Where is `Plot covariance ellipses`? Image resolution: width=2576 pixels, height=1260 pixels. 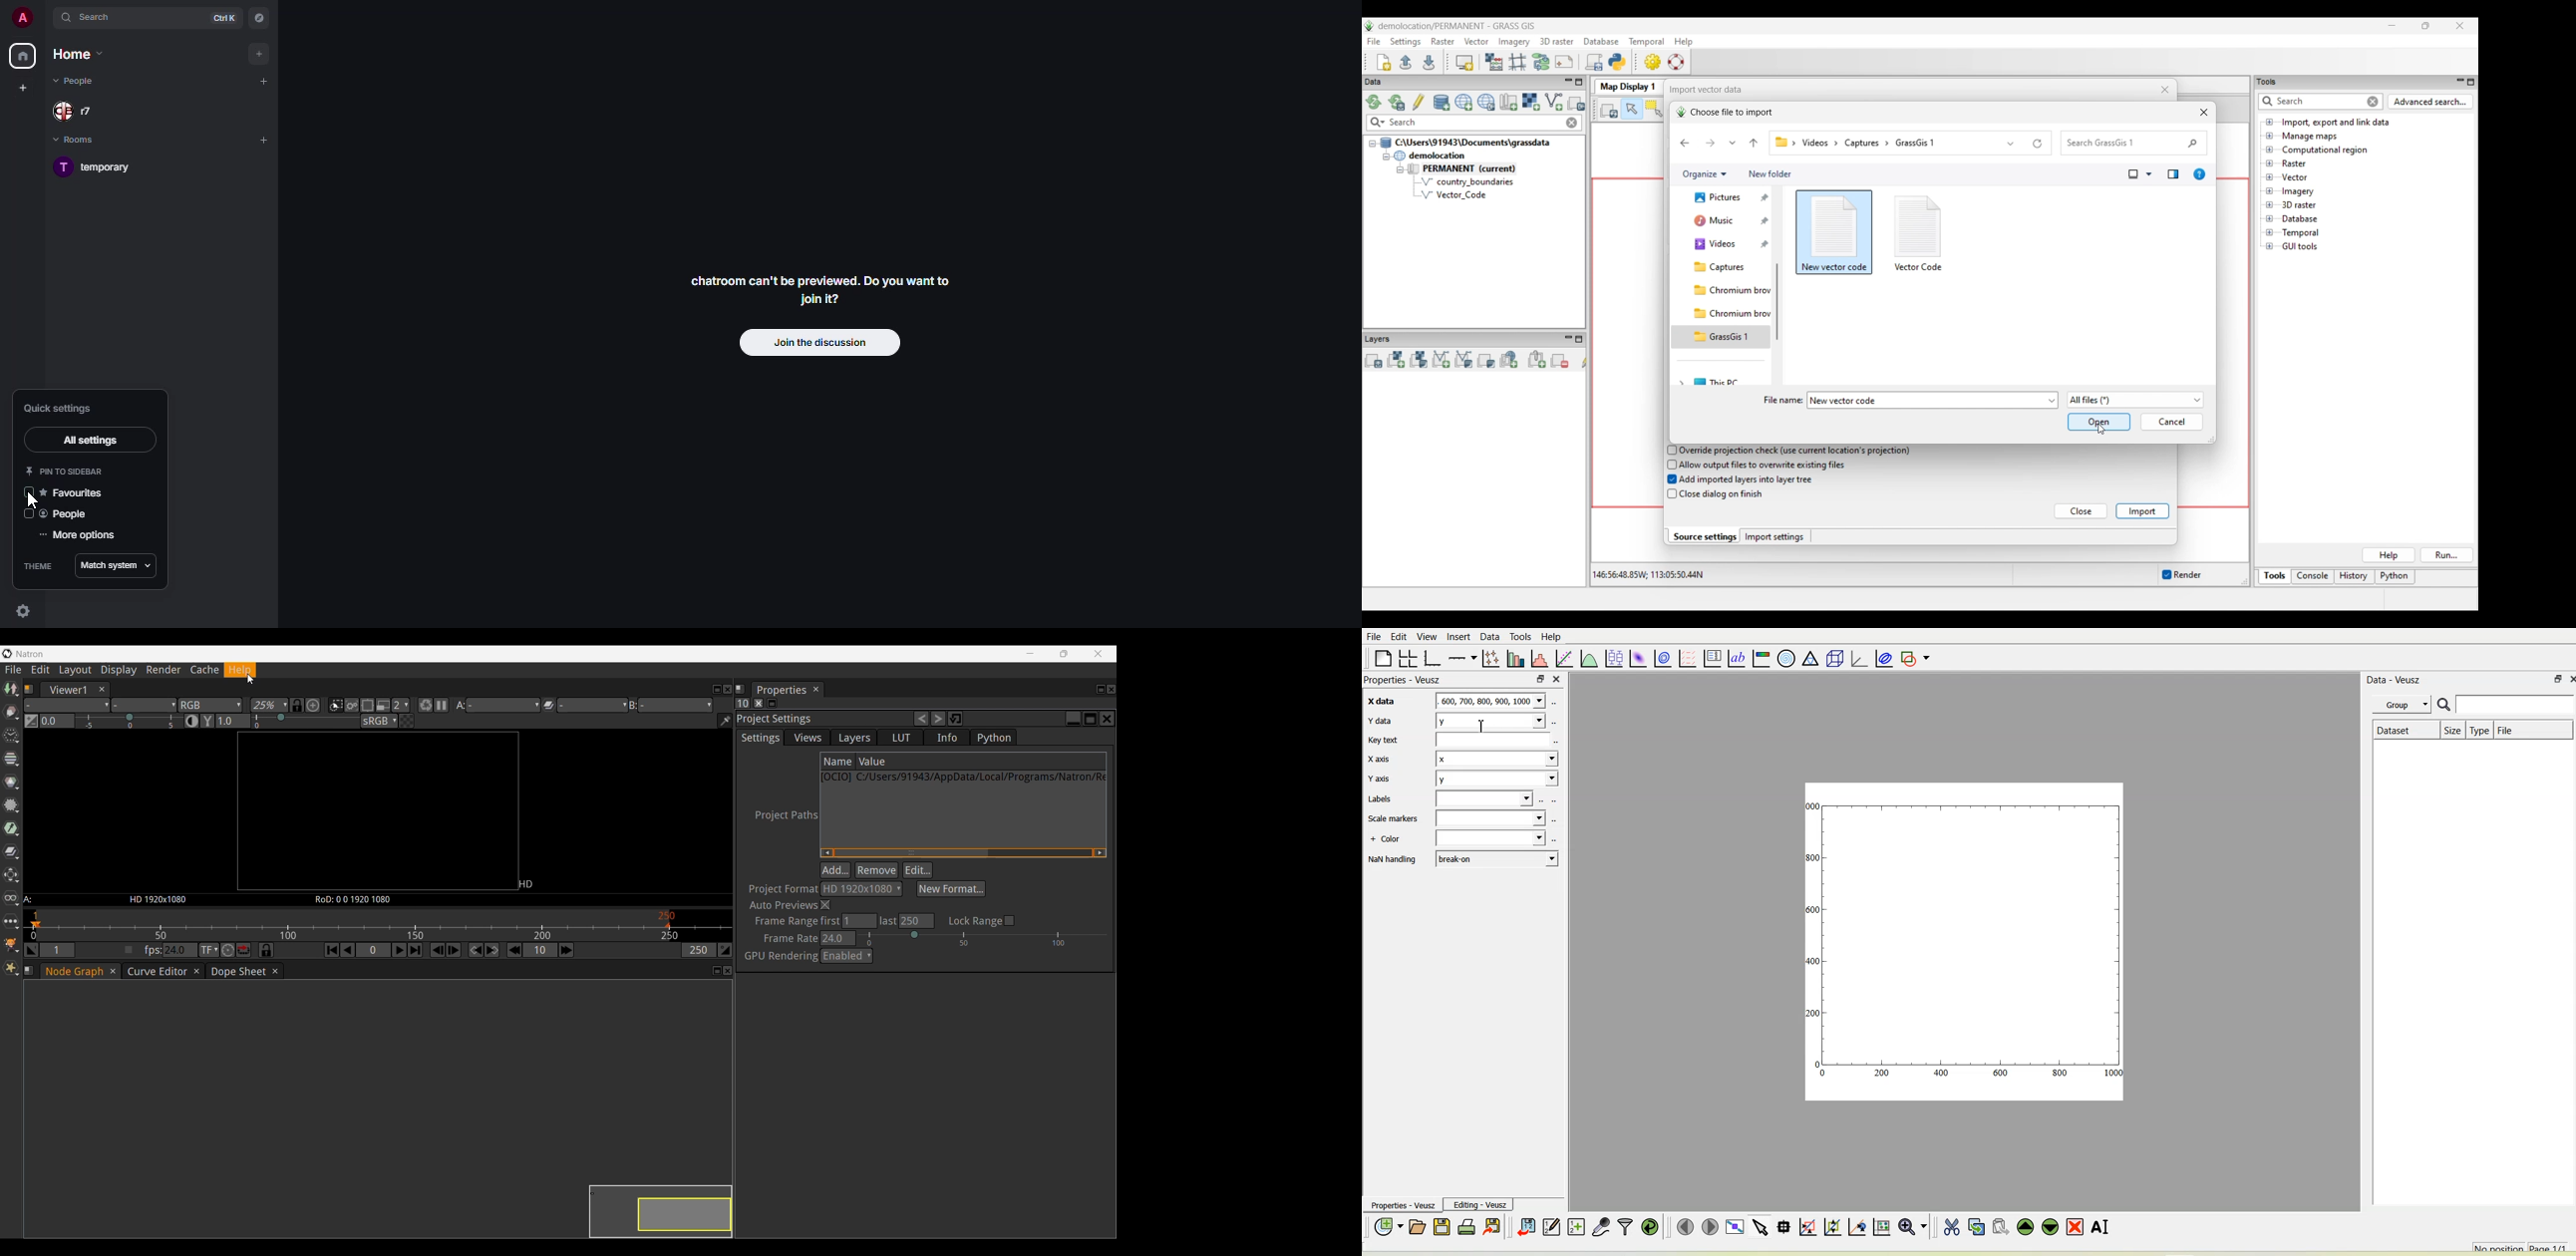 Plot covariance ellipses is located at coordinates (1883, 657).